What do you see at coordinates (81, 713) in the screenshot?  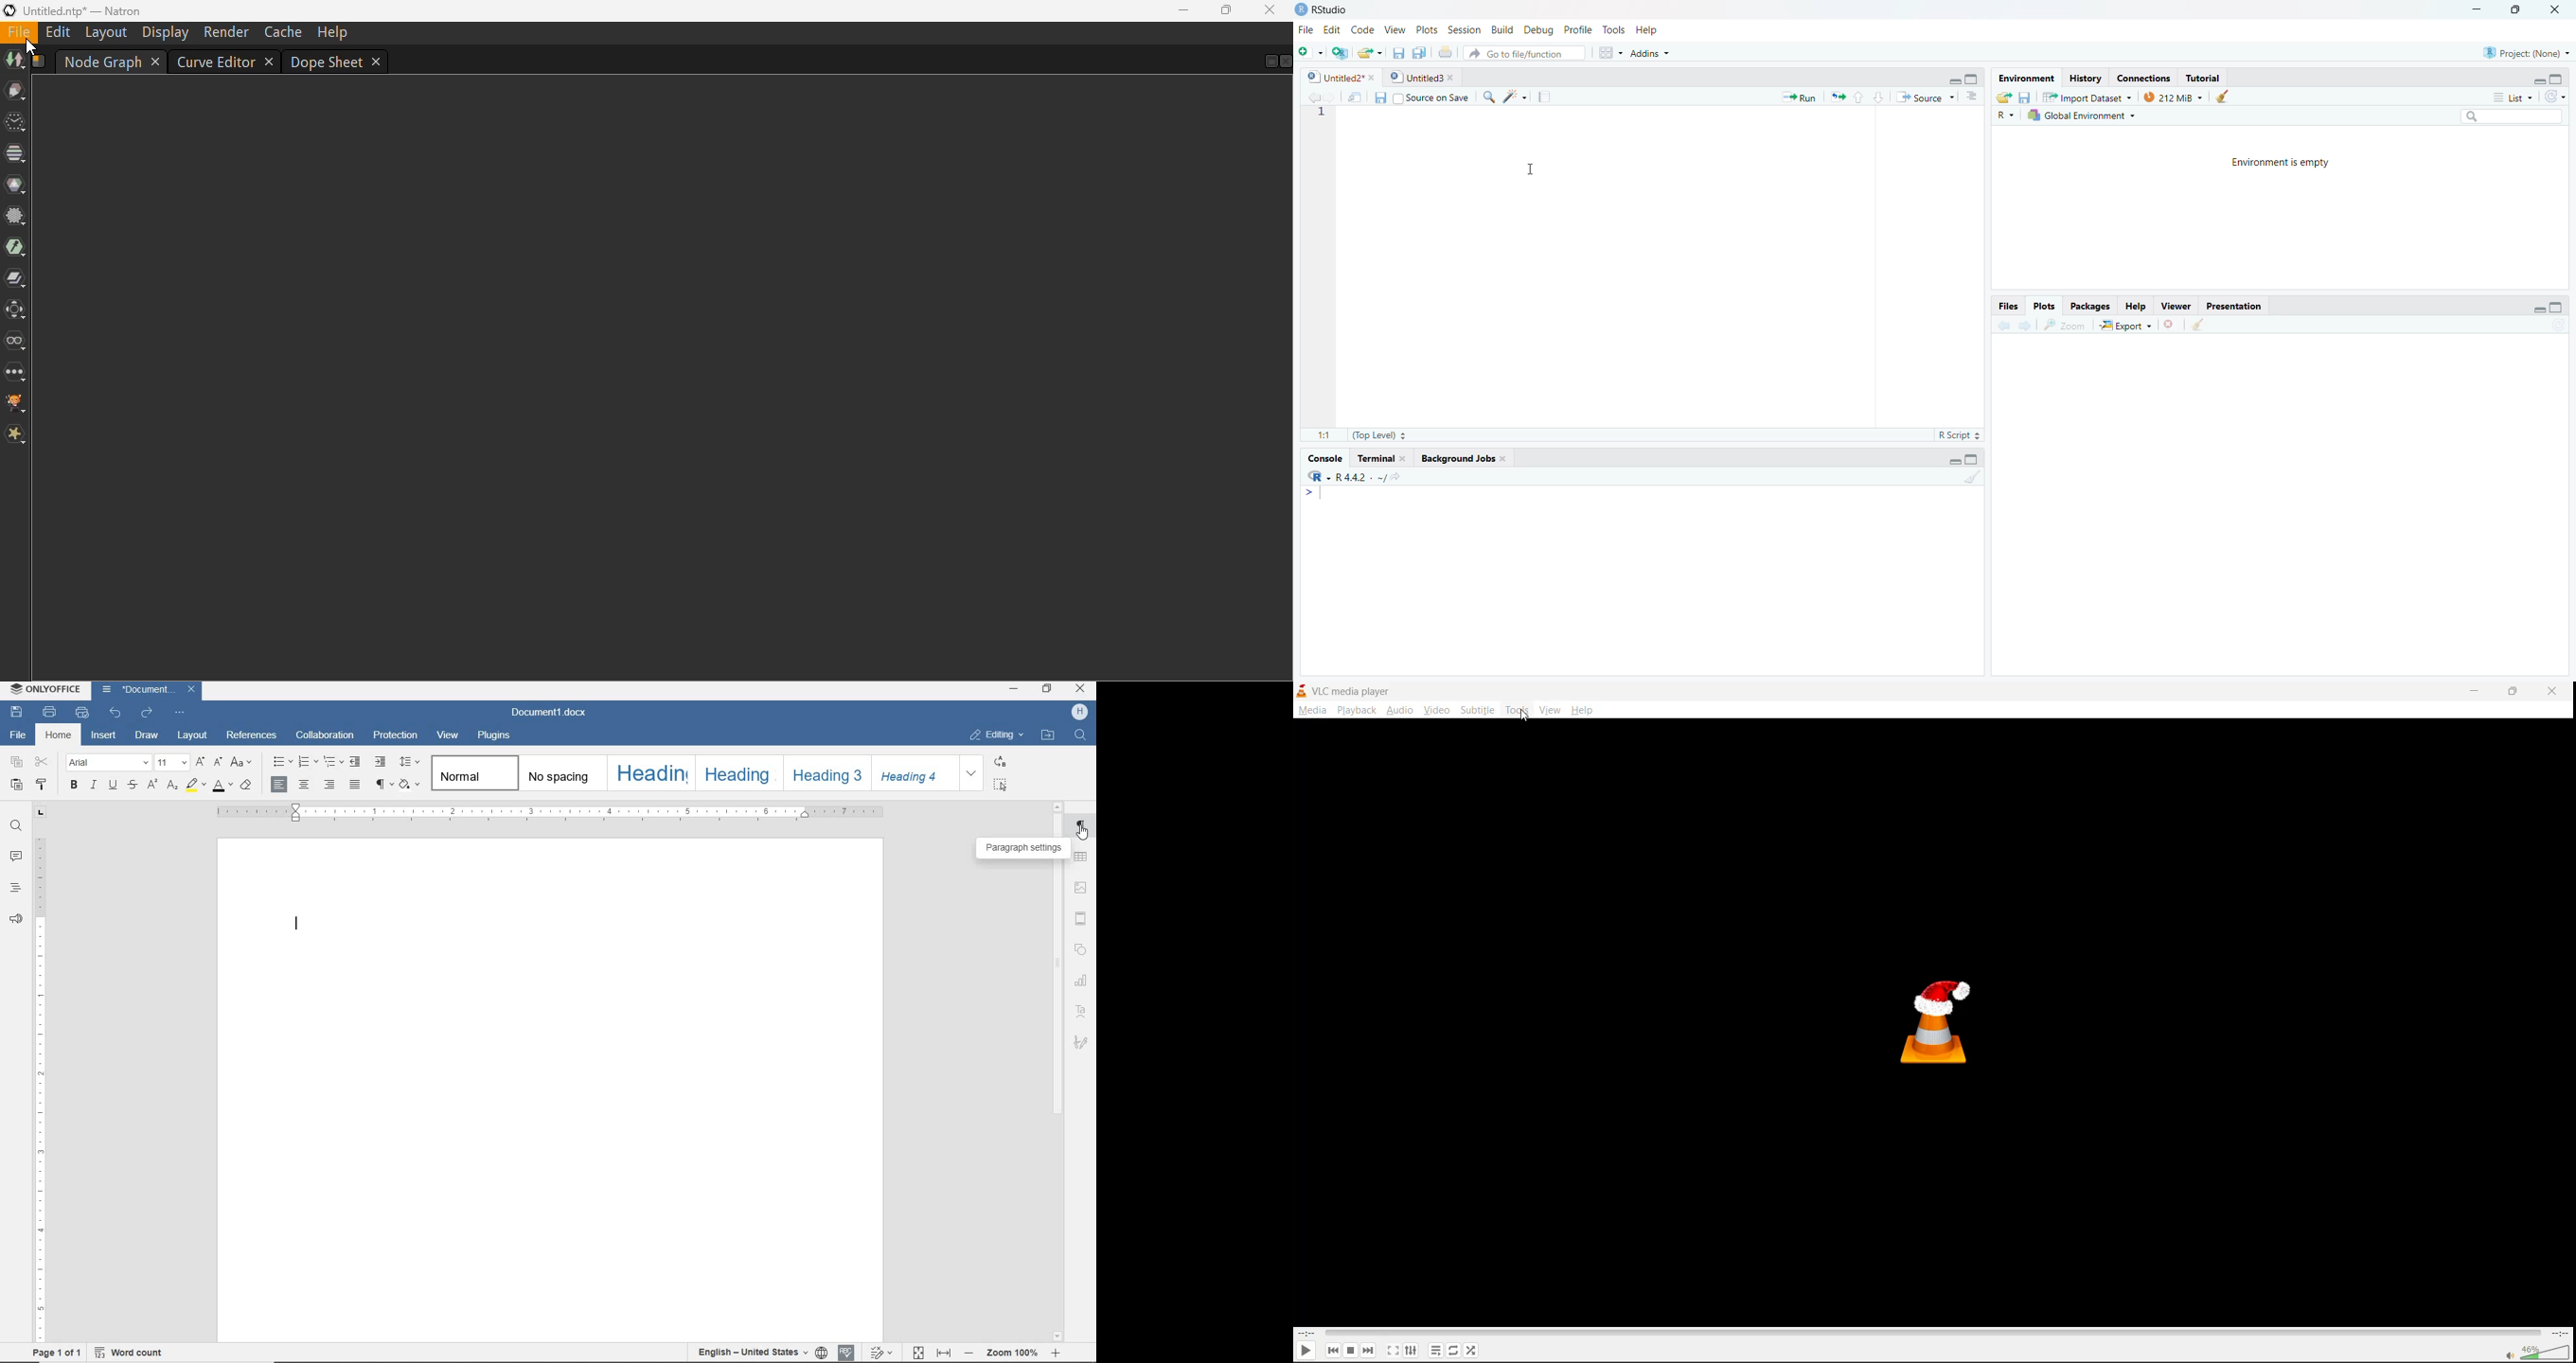 I see `print` at bounding box center [81, 713].